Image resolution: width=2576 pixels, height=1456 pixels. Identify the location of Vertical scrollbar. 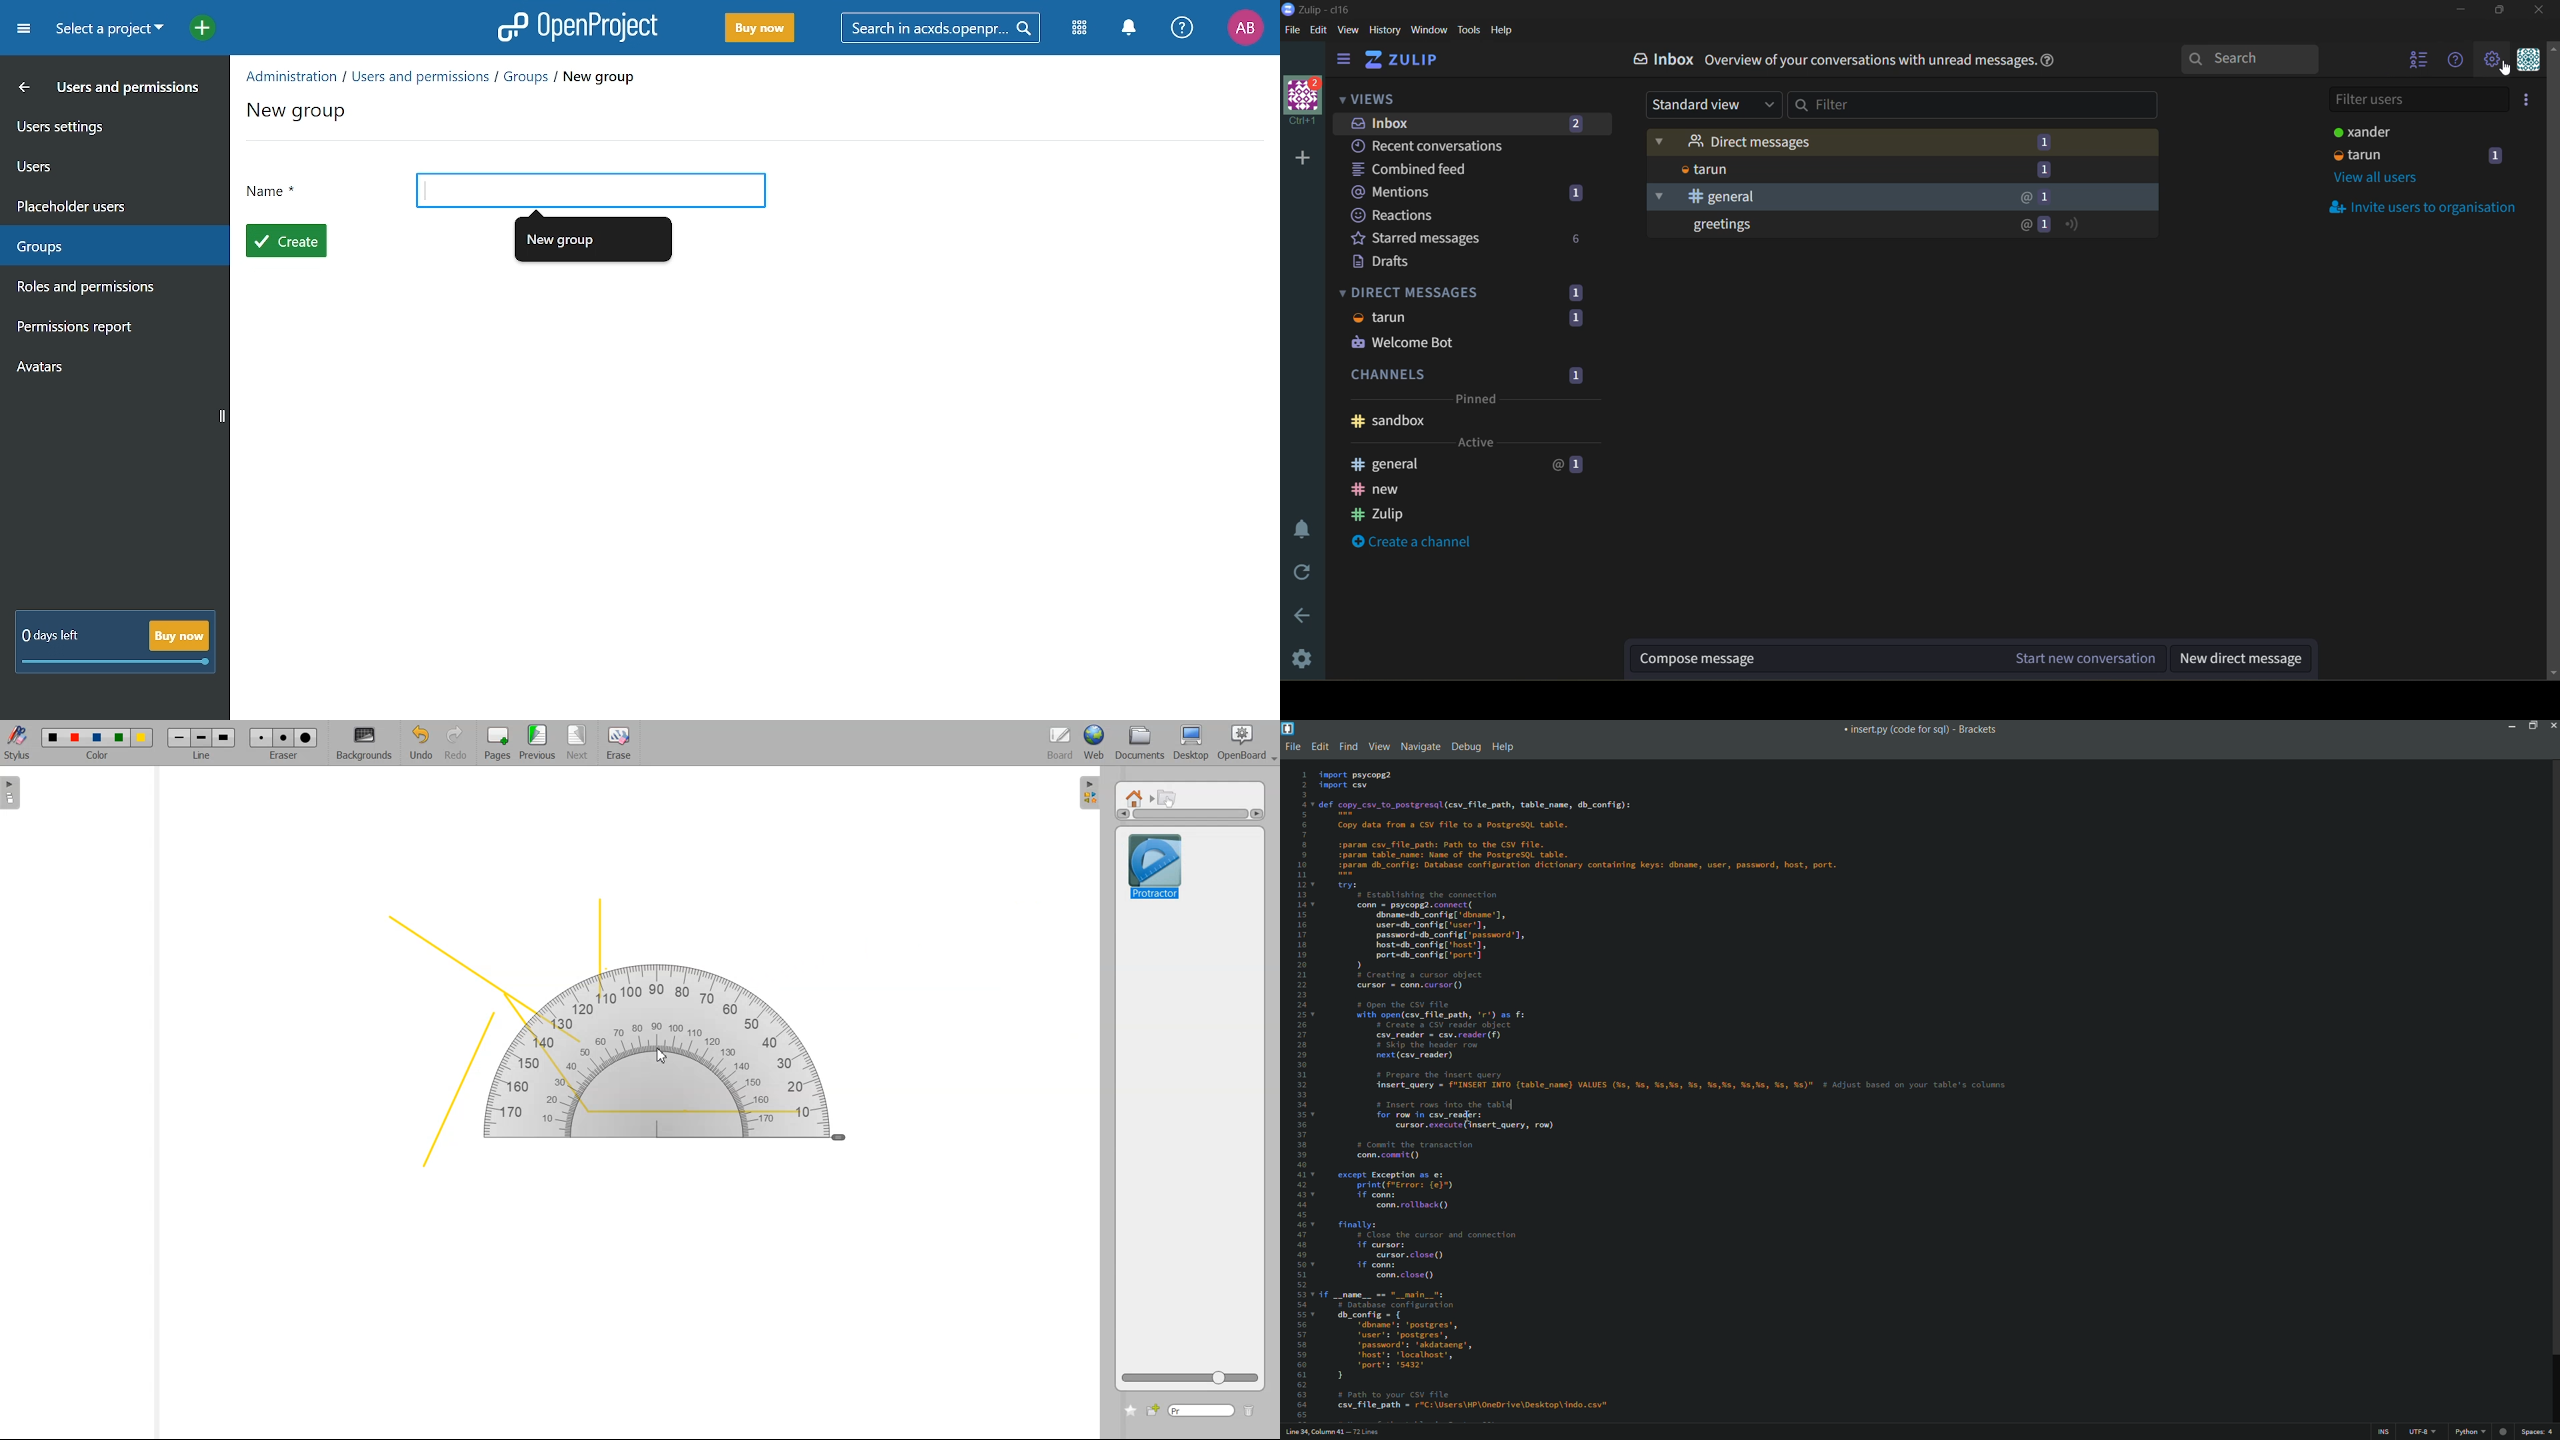
(222, 417).